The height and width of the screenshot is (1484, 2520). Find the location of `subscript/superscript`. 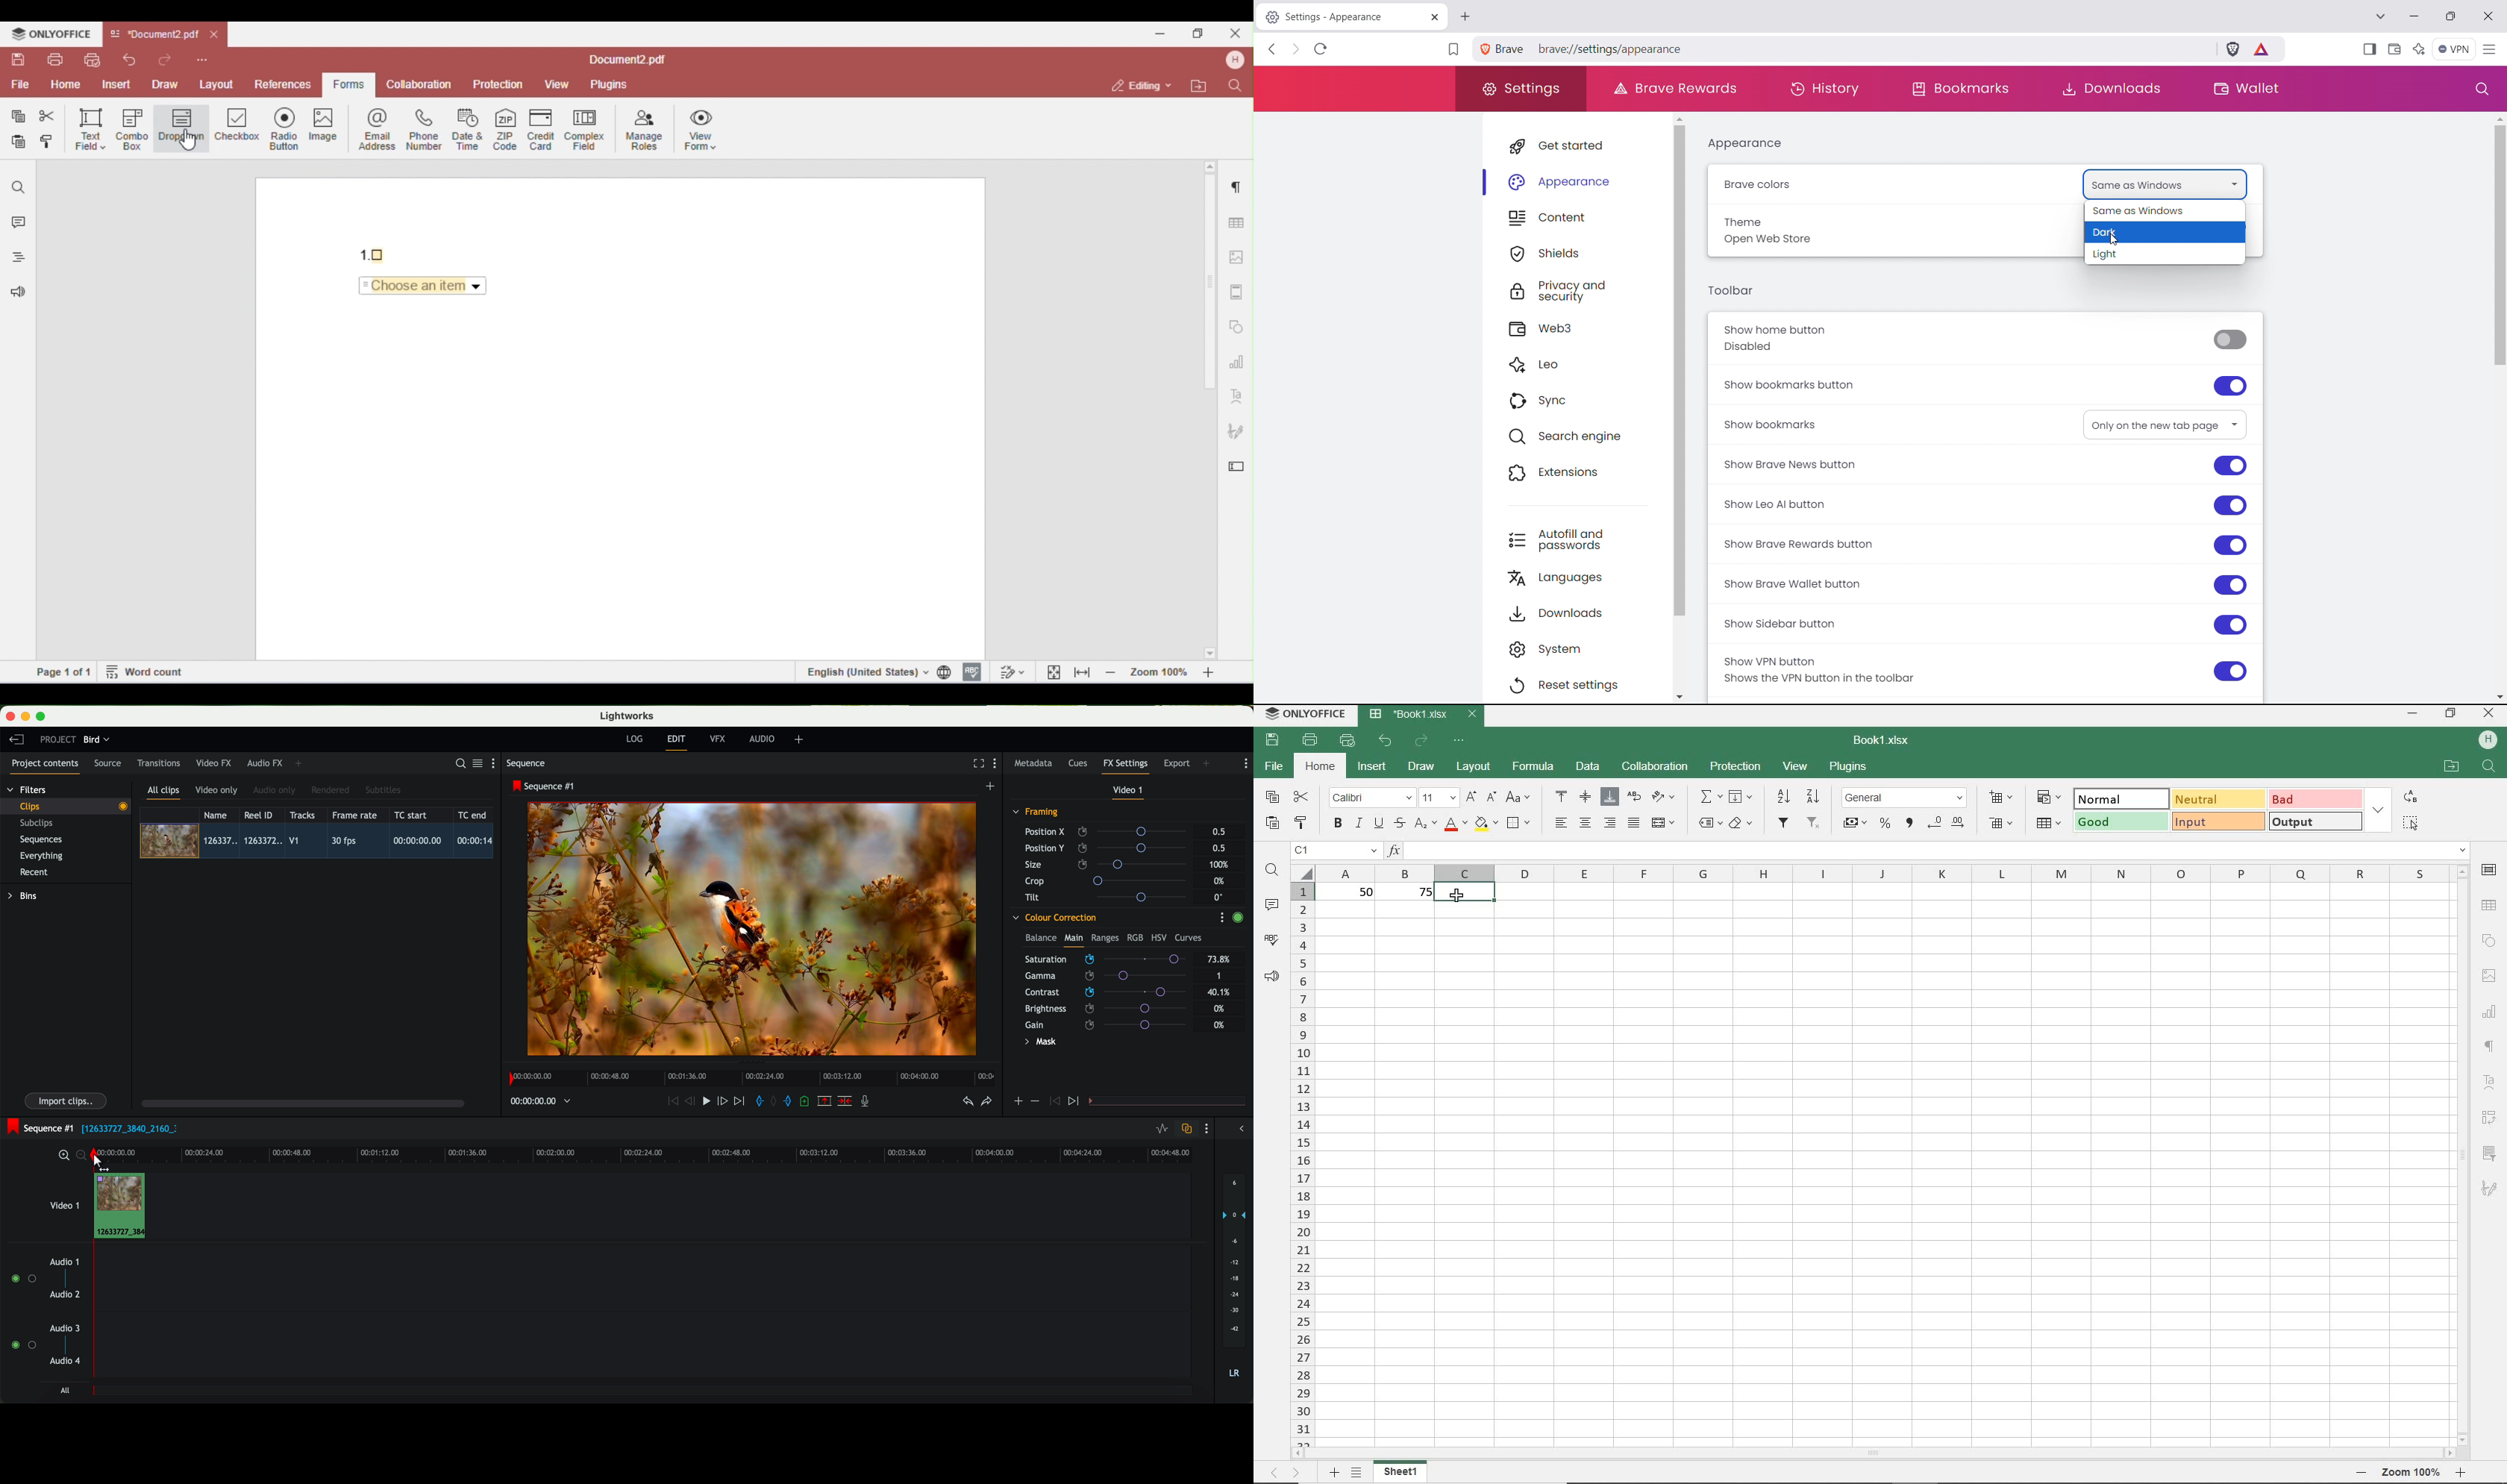

subscript/superscript is located at coordinates (1425, 824).